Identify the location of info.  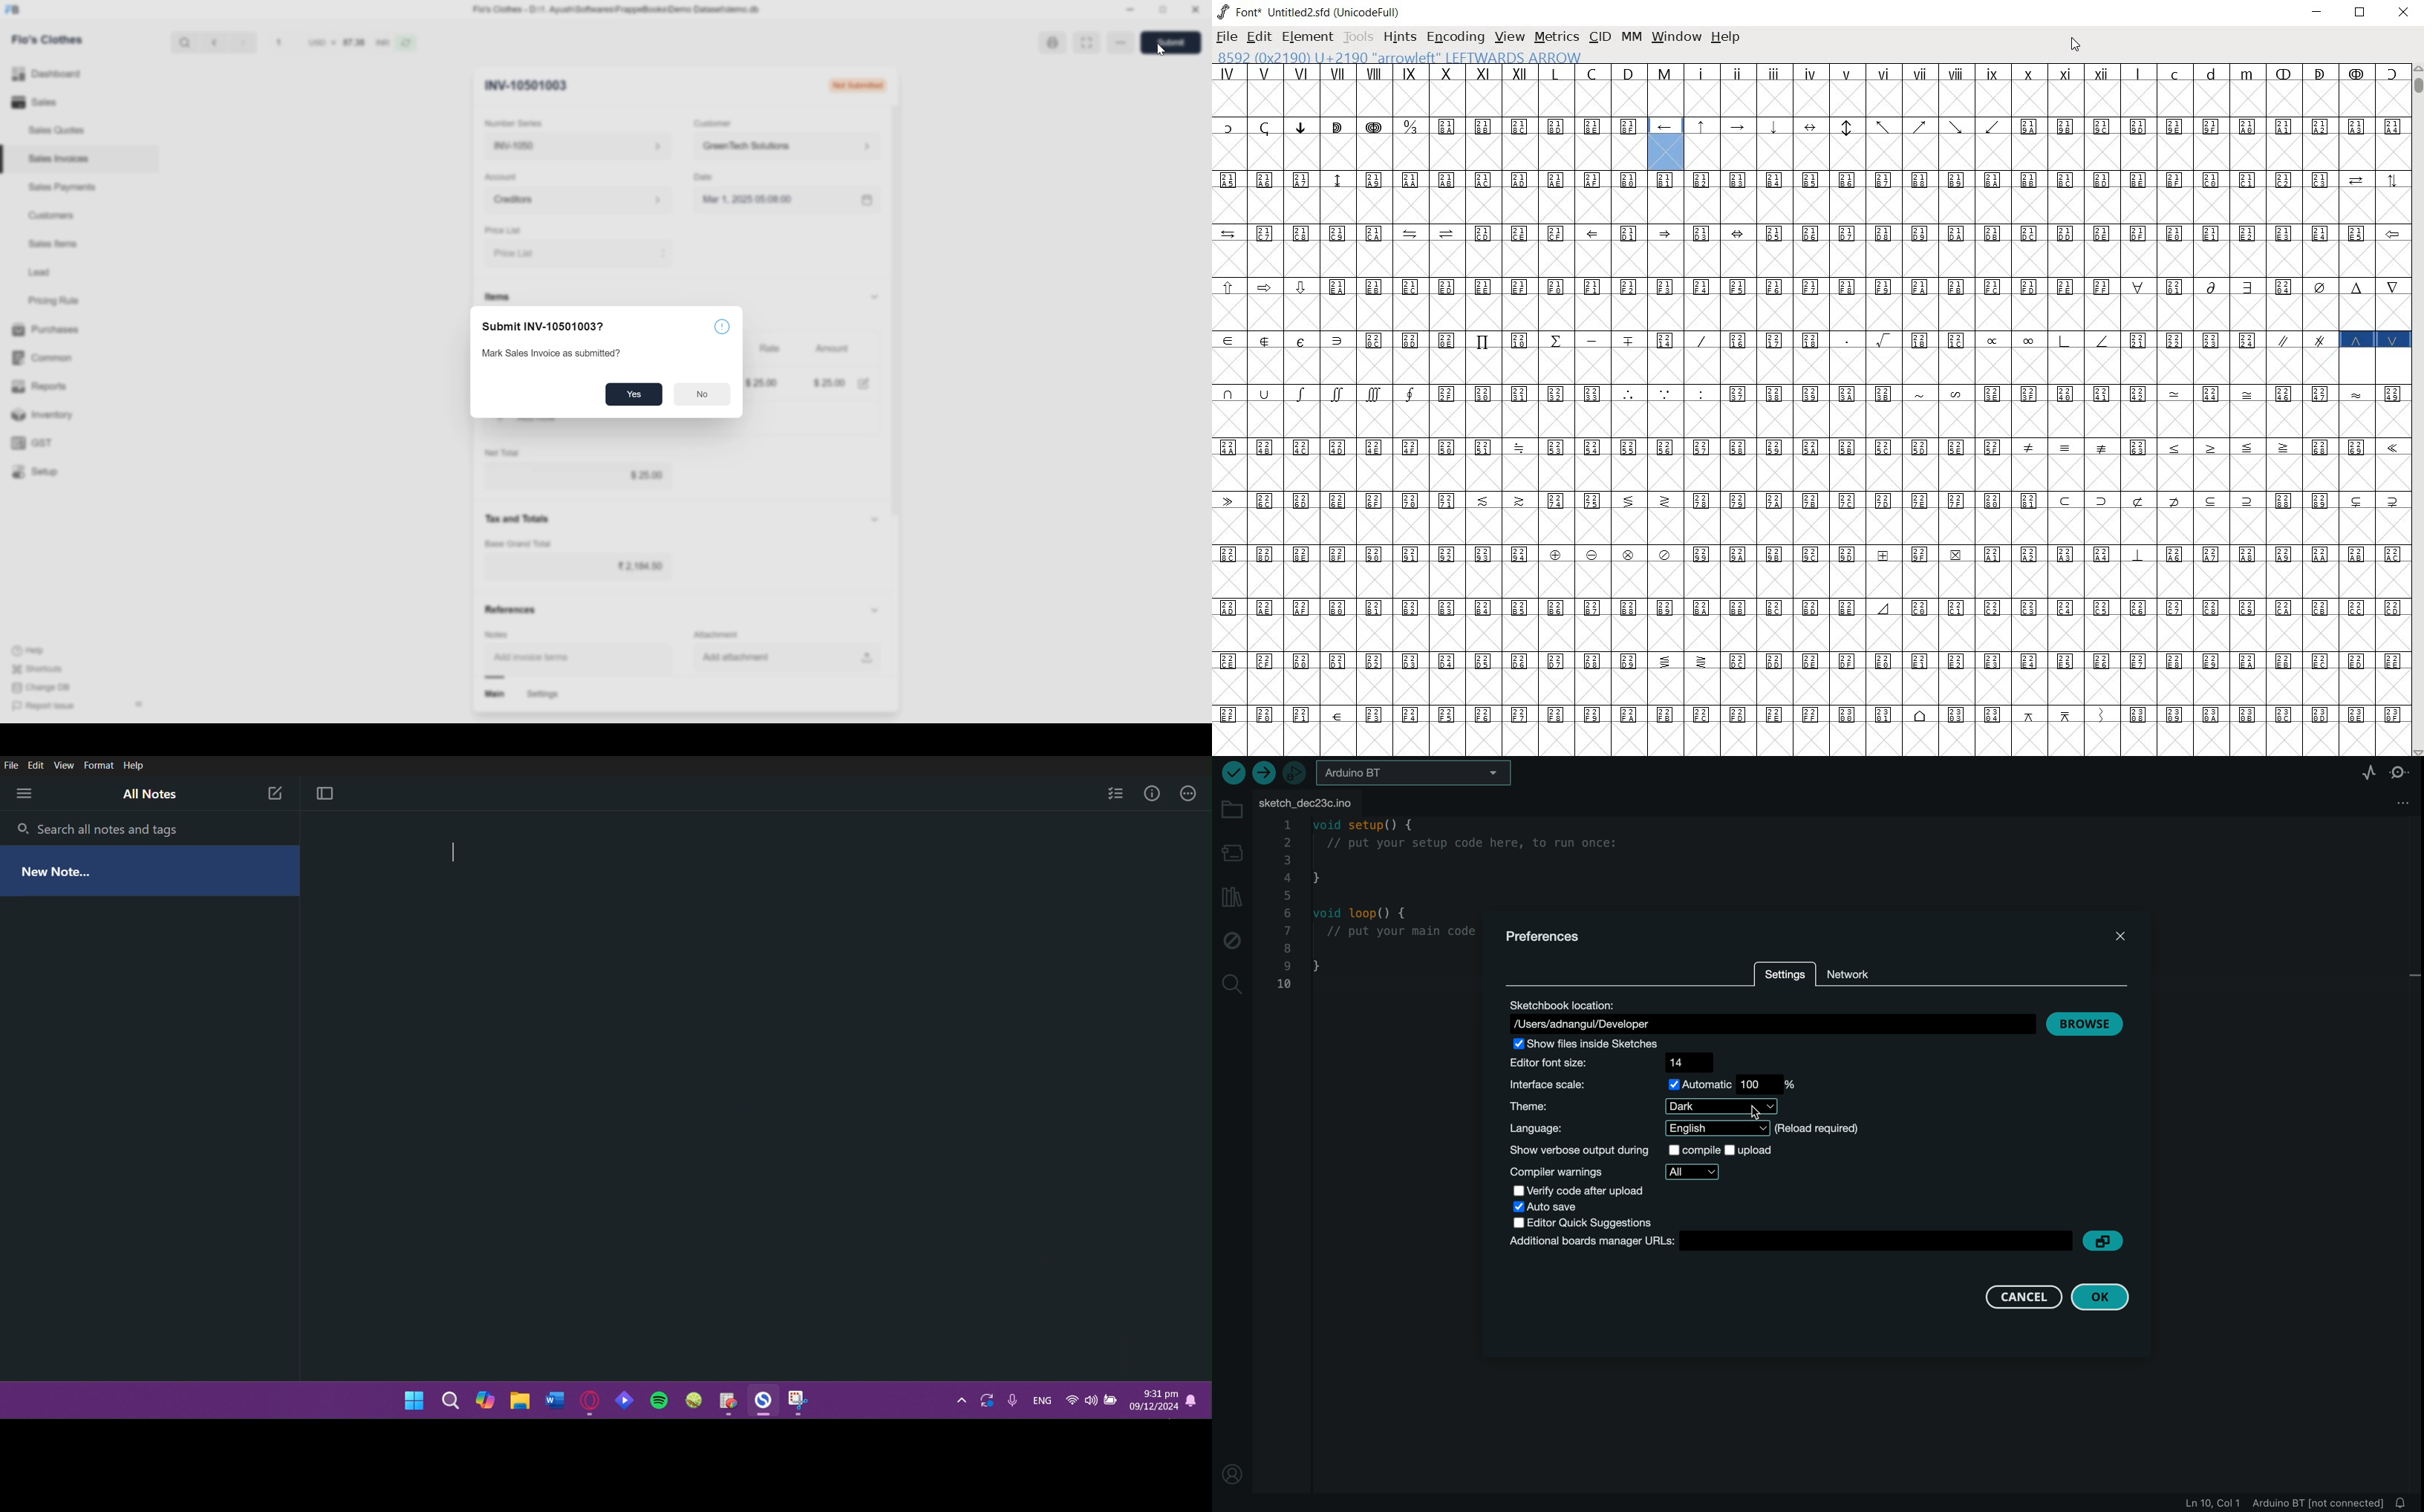
(723, 325).